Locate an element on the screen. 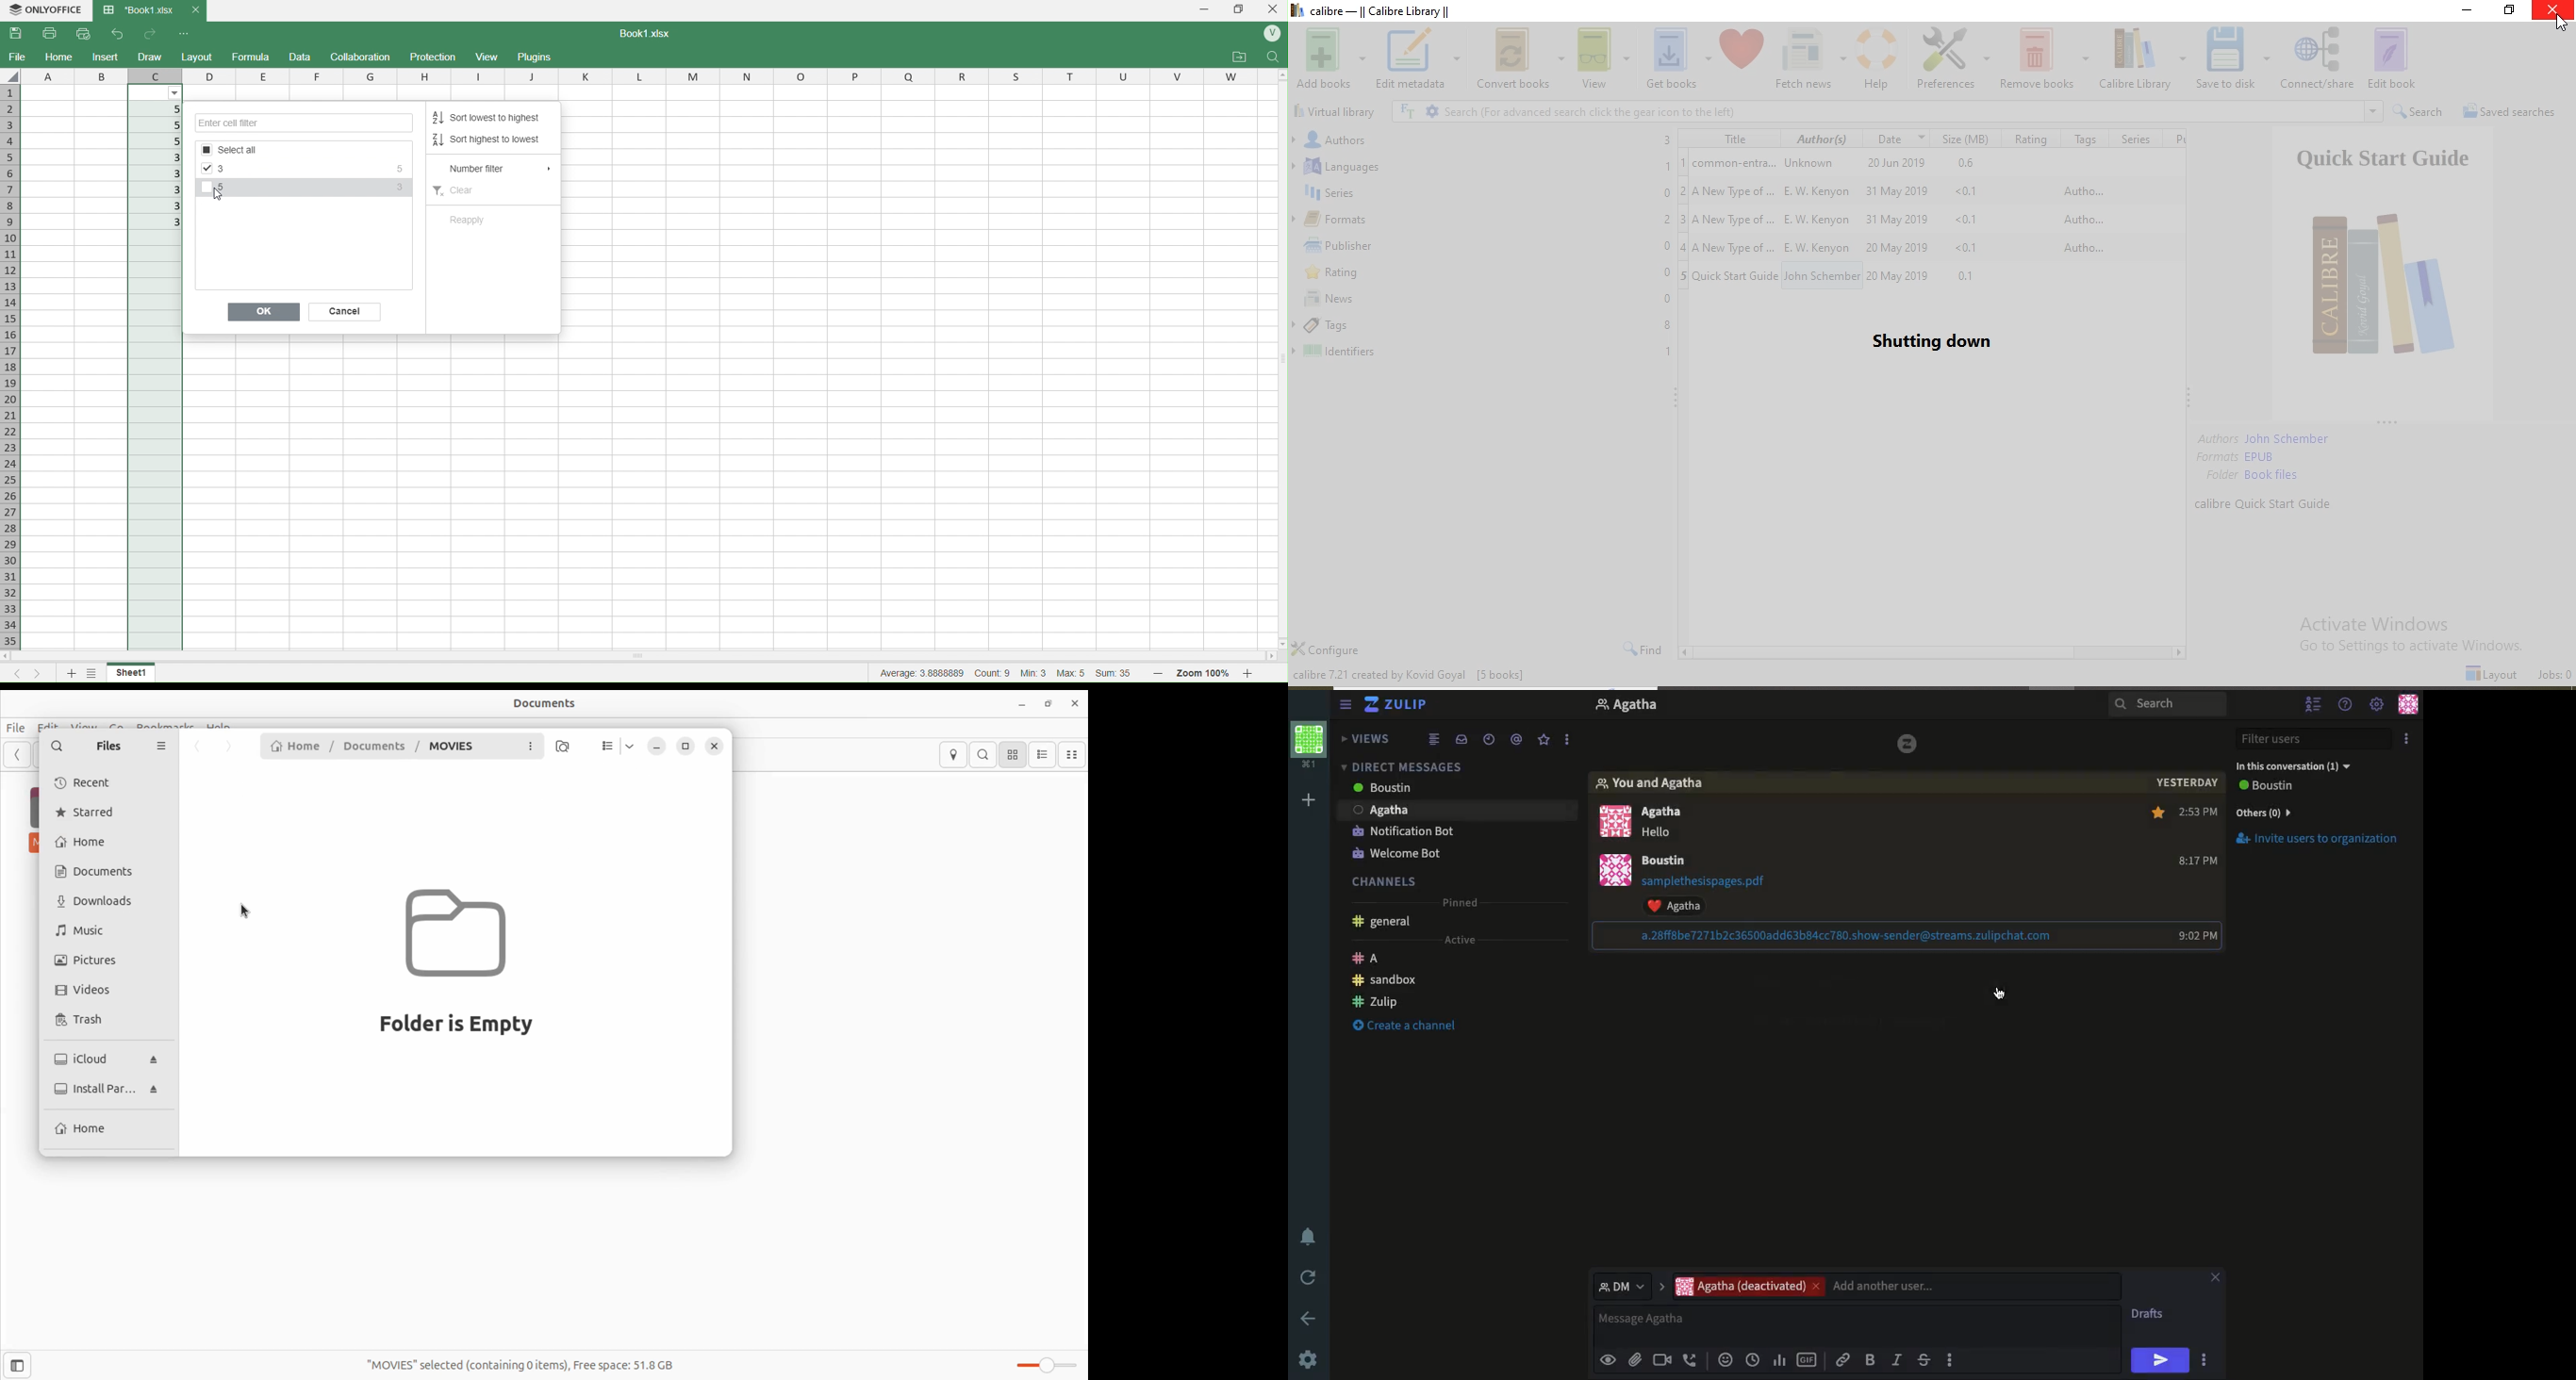 This screenshot has height=1400, width=2576. PDF attachment is located at coordinates (1718, 881).